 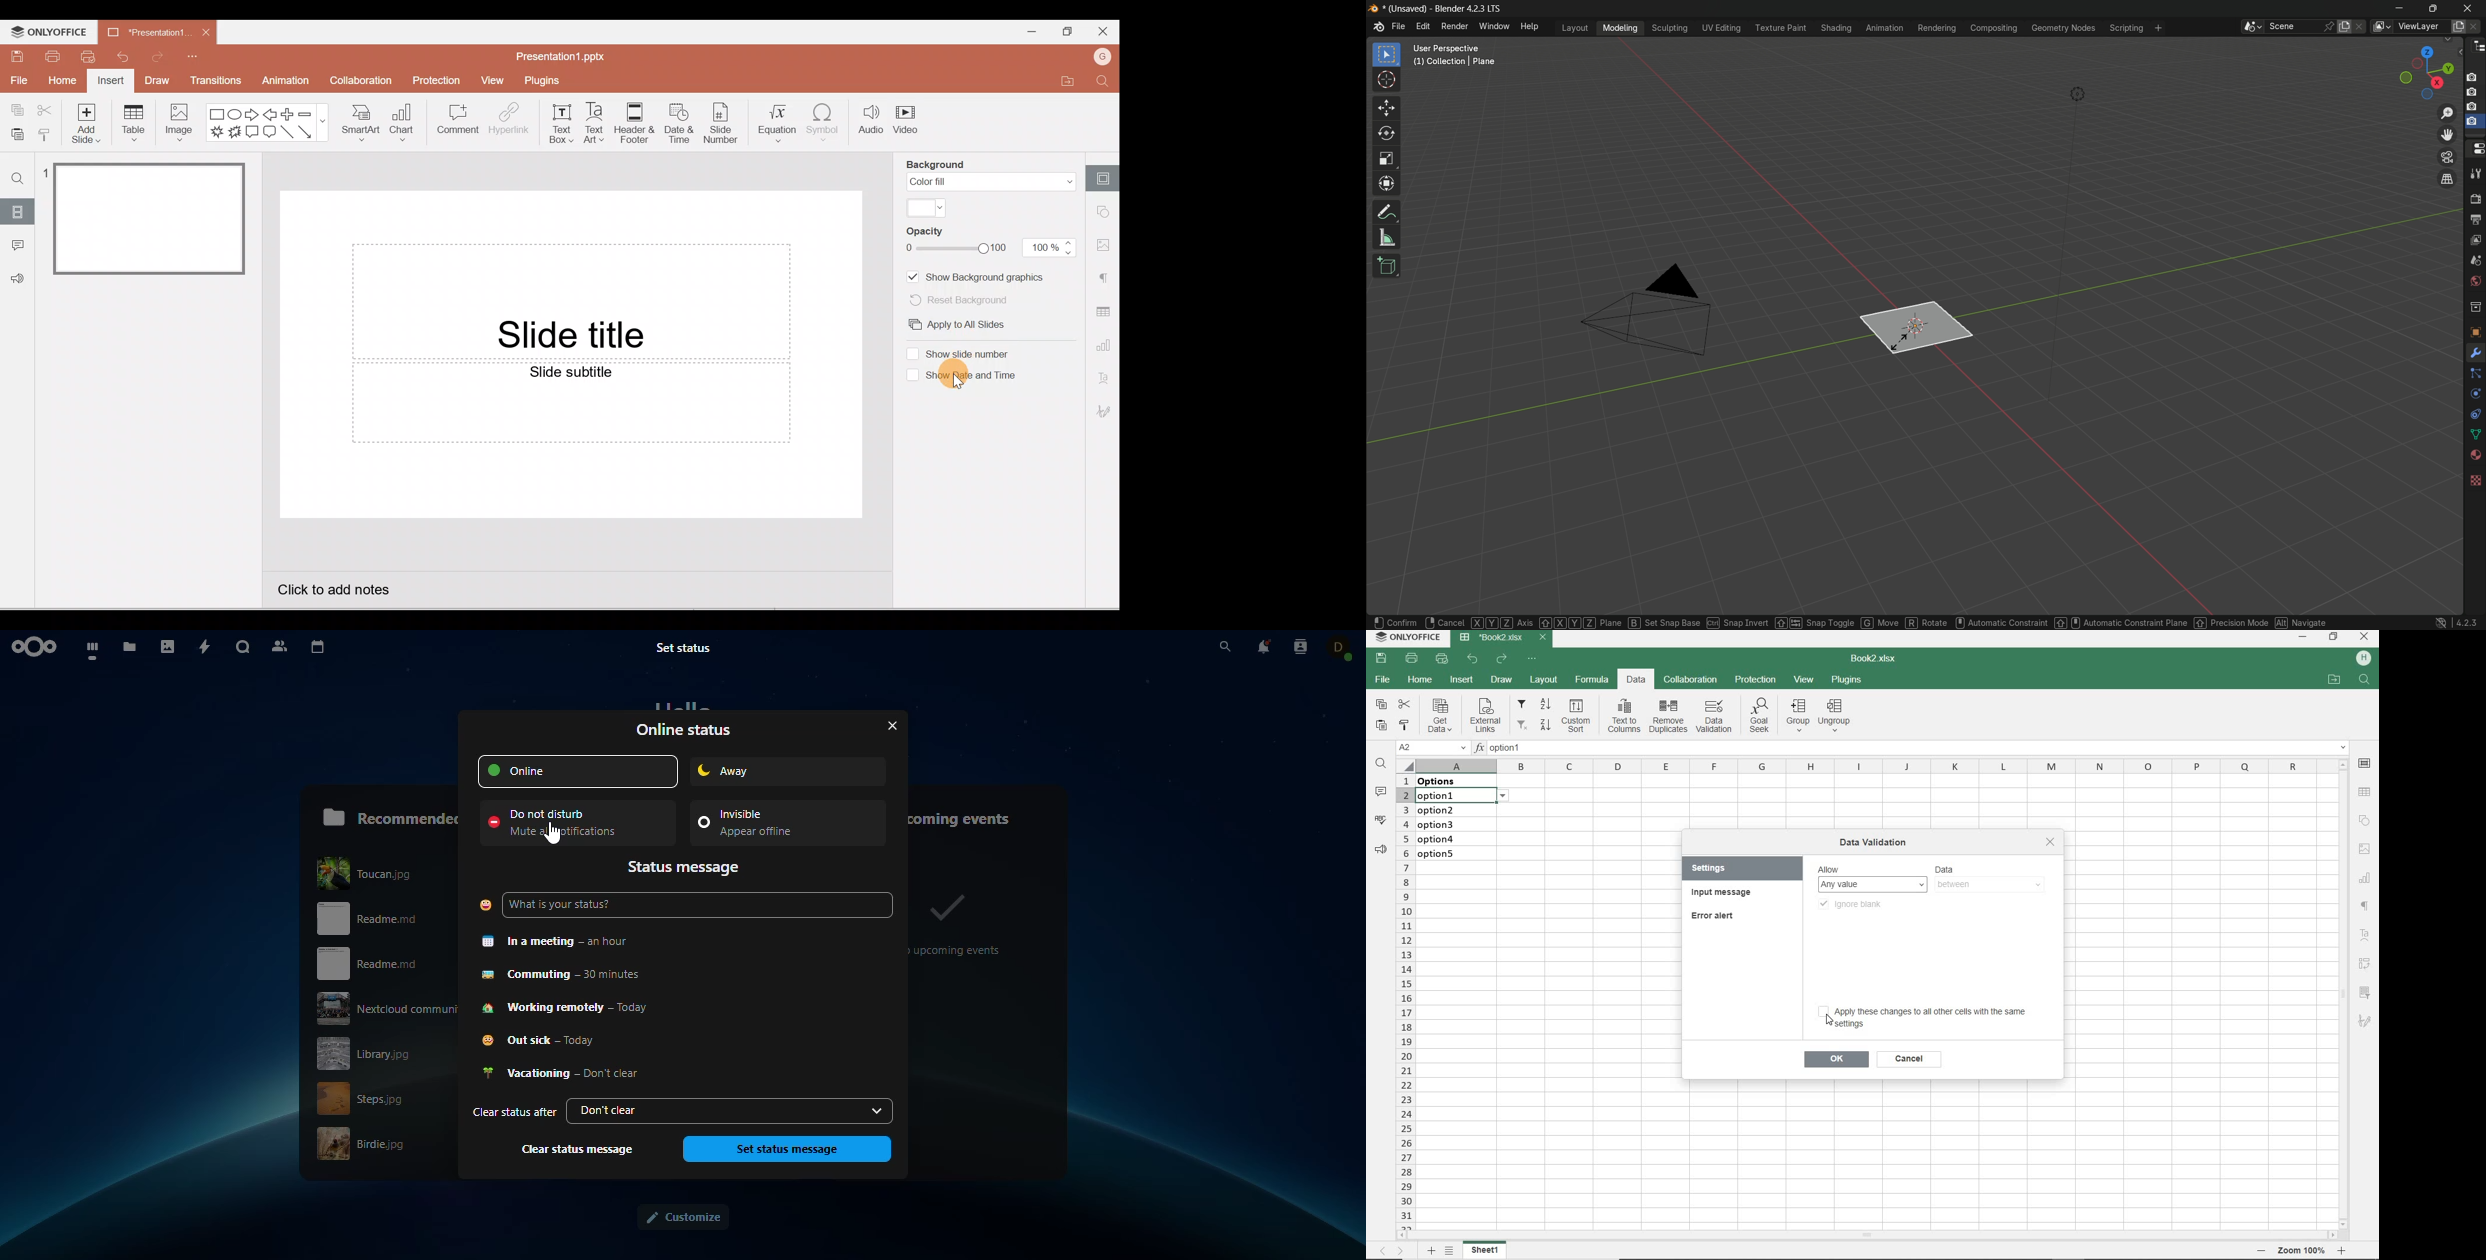 What do you see at coordinates (164, 330) in the screenshot?
I see `Master slide 2` at bounding box center [164, 330].